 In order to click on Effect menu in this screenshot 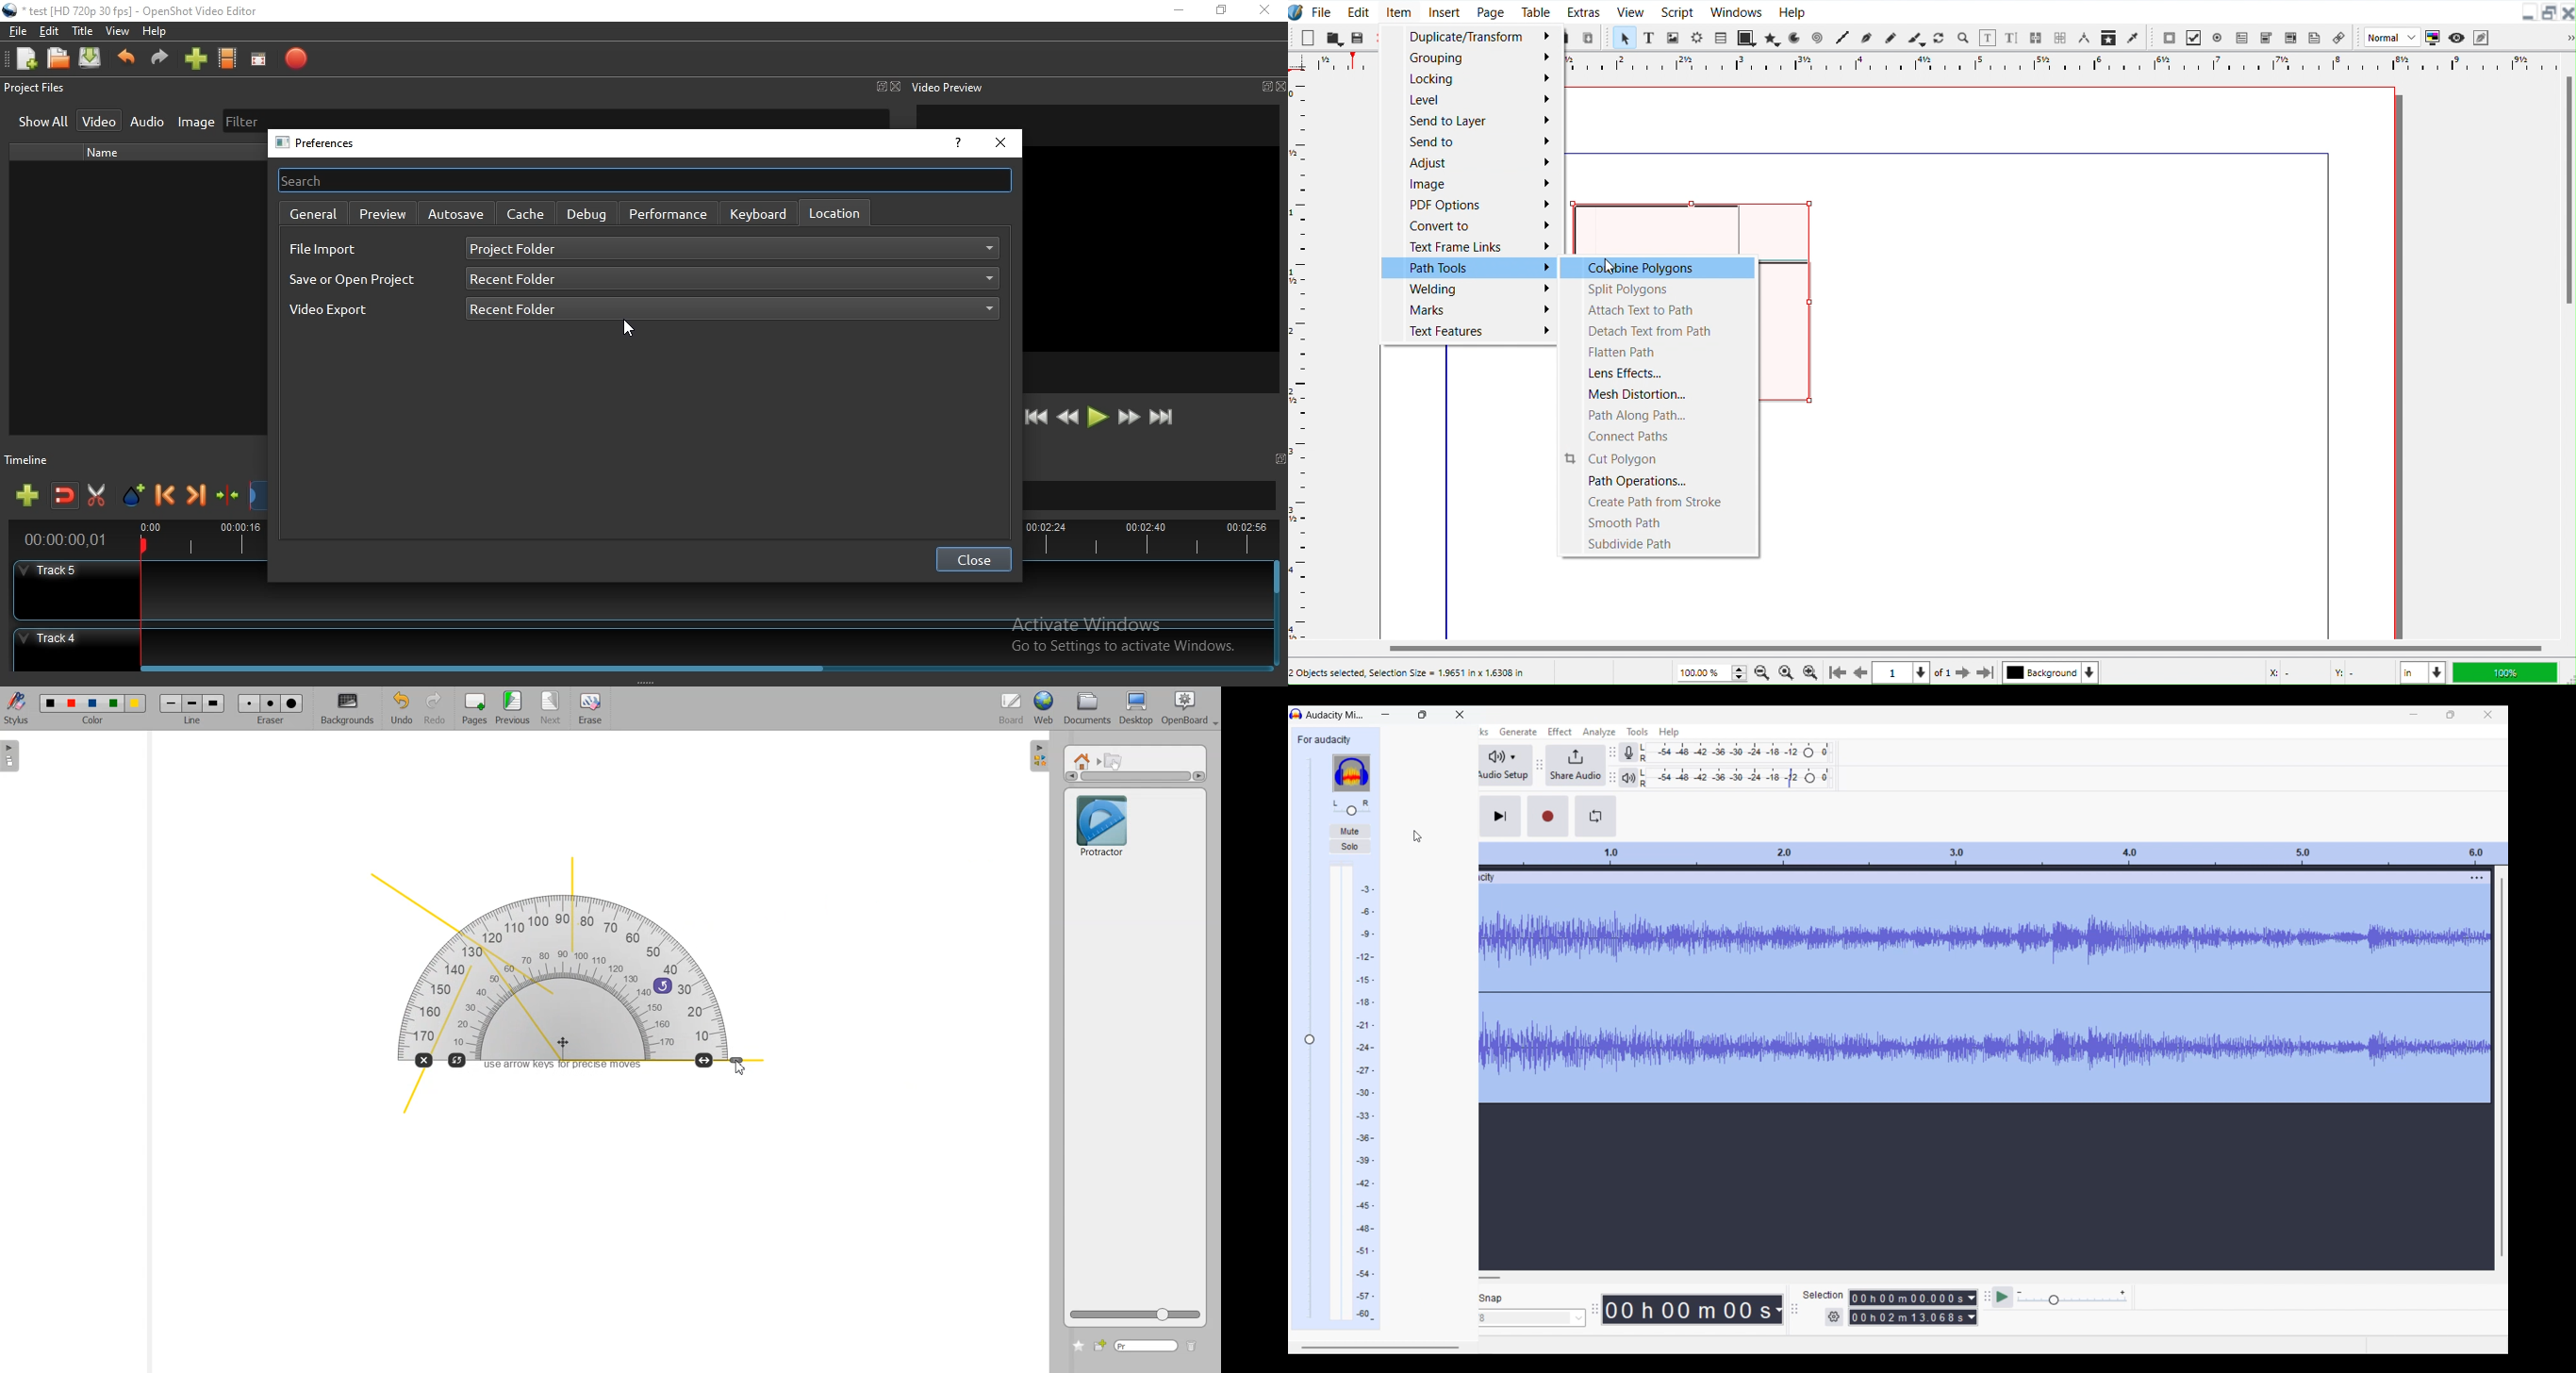, I will do `click(1559, 732)`.